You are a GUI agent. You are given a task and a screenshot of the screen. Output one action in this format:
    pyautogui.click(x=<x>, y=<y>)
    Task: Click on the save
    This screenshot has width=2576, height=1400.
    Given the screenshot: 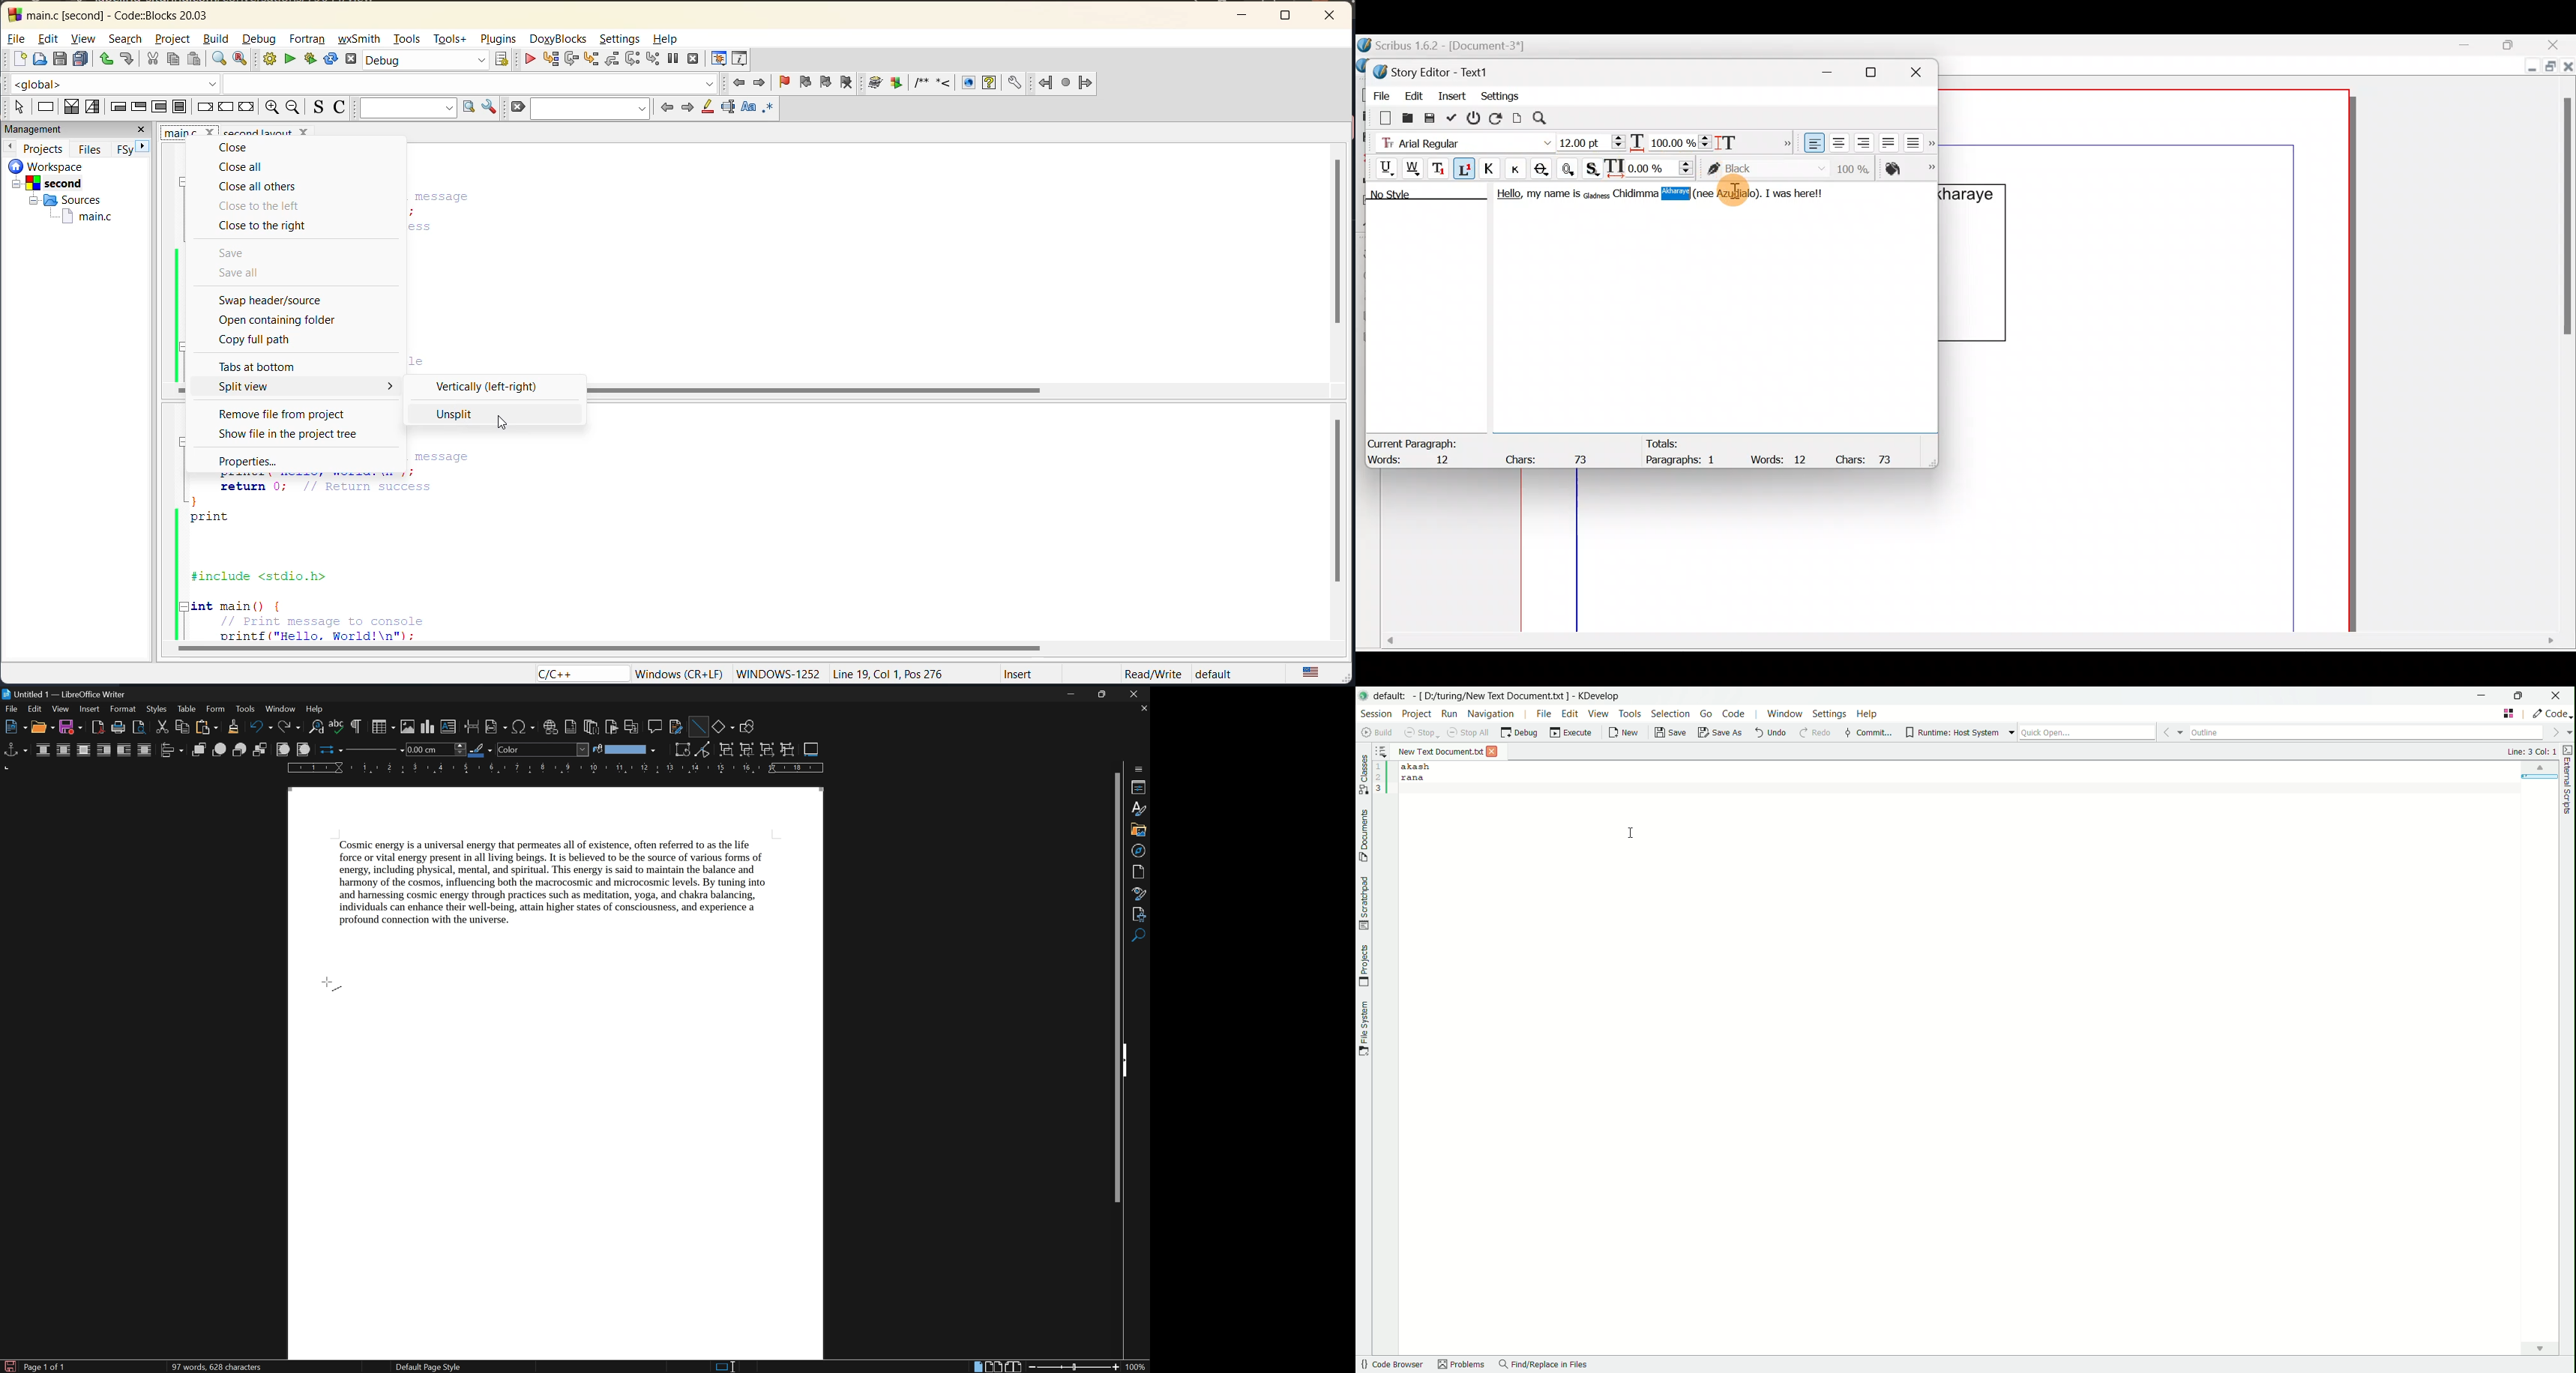 What is the action you would take?
    pyautogui.click(x=72, y=727)
    